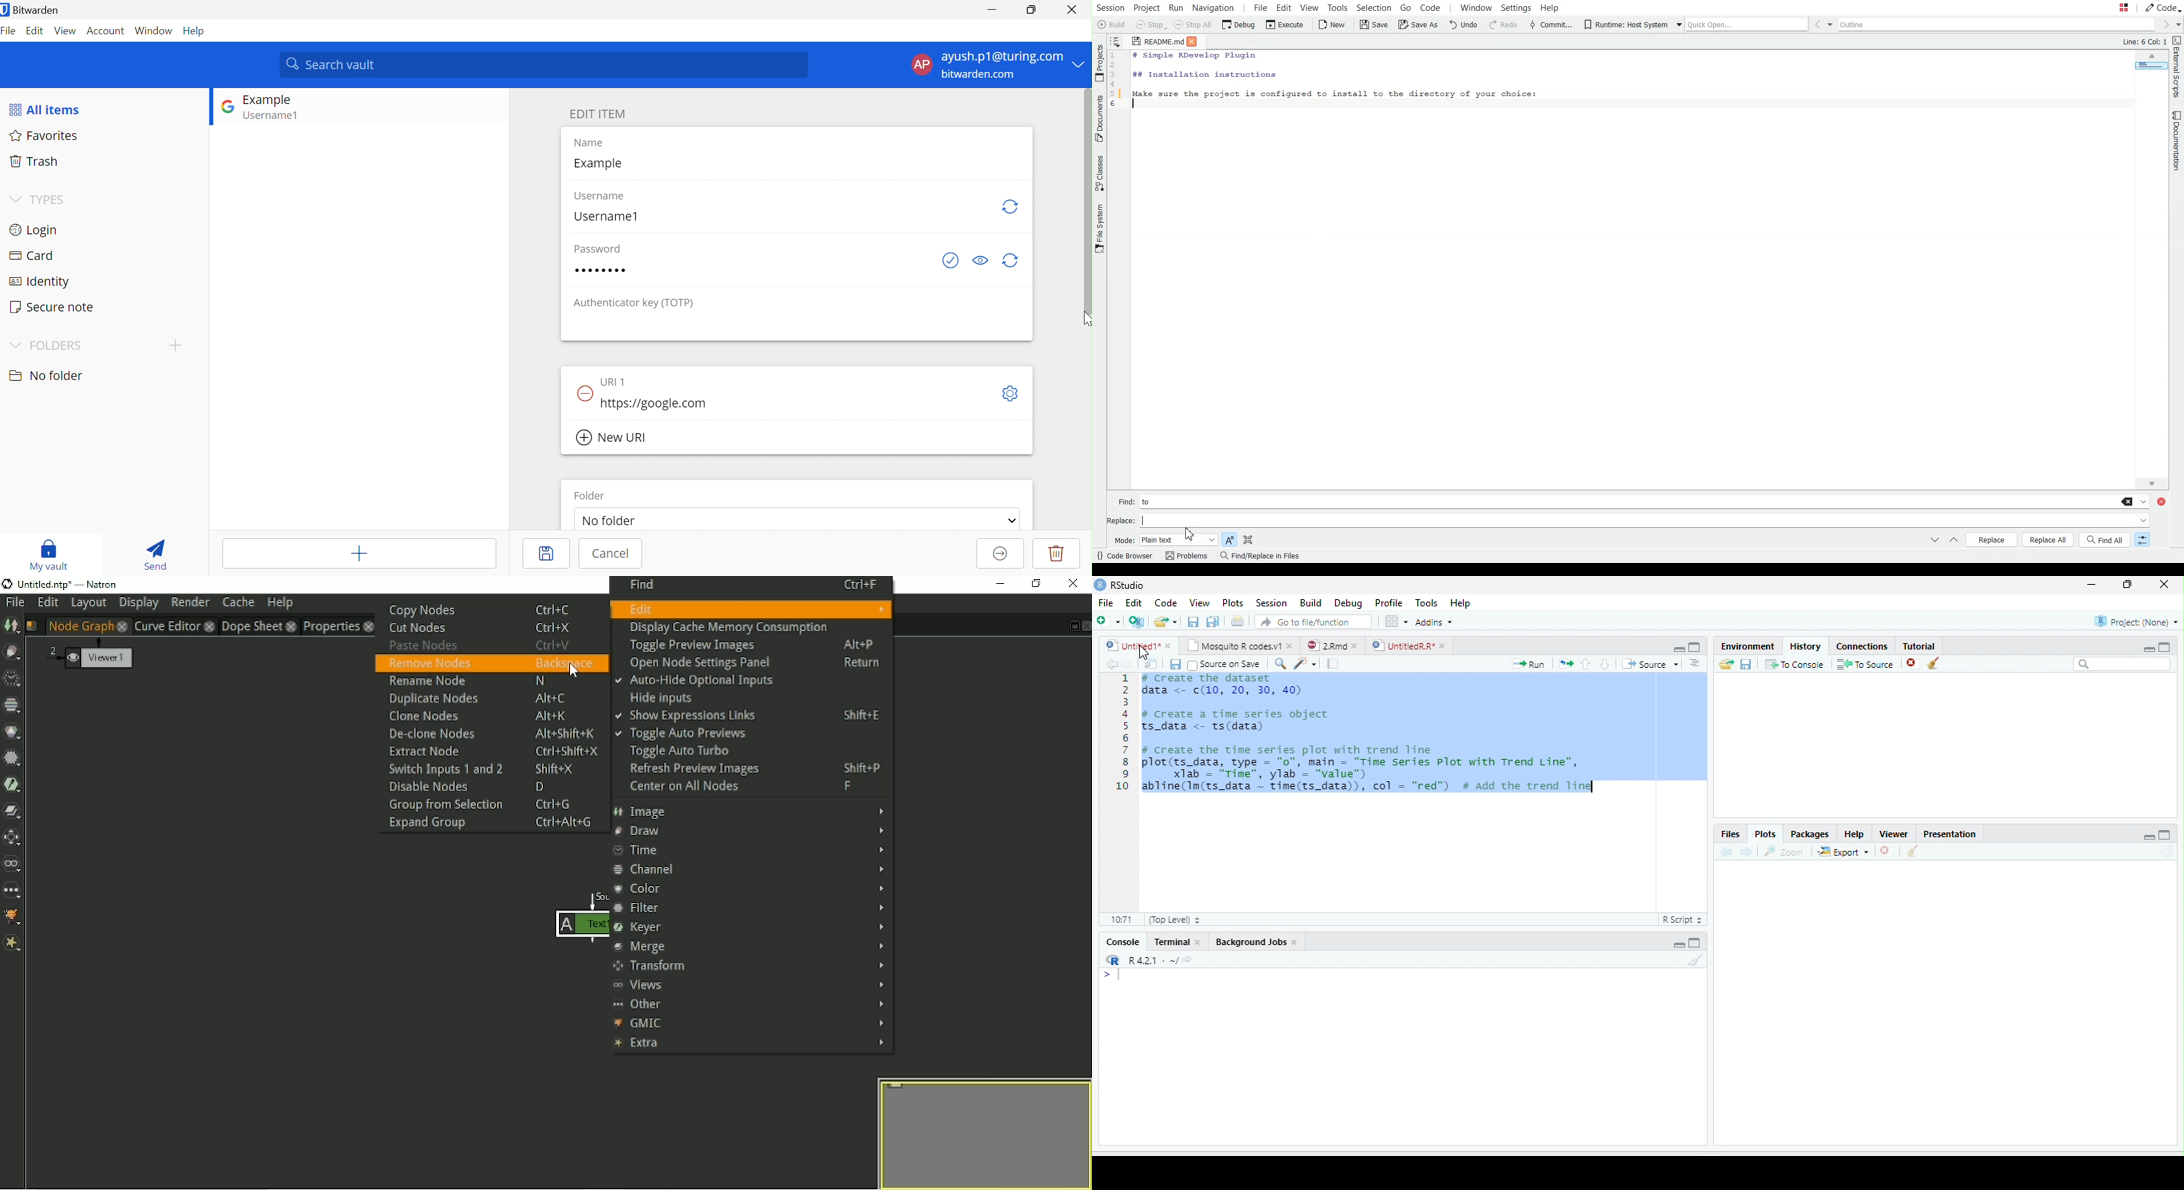  I want to click on Zoom, so click(1785, 851).